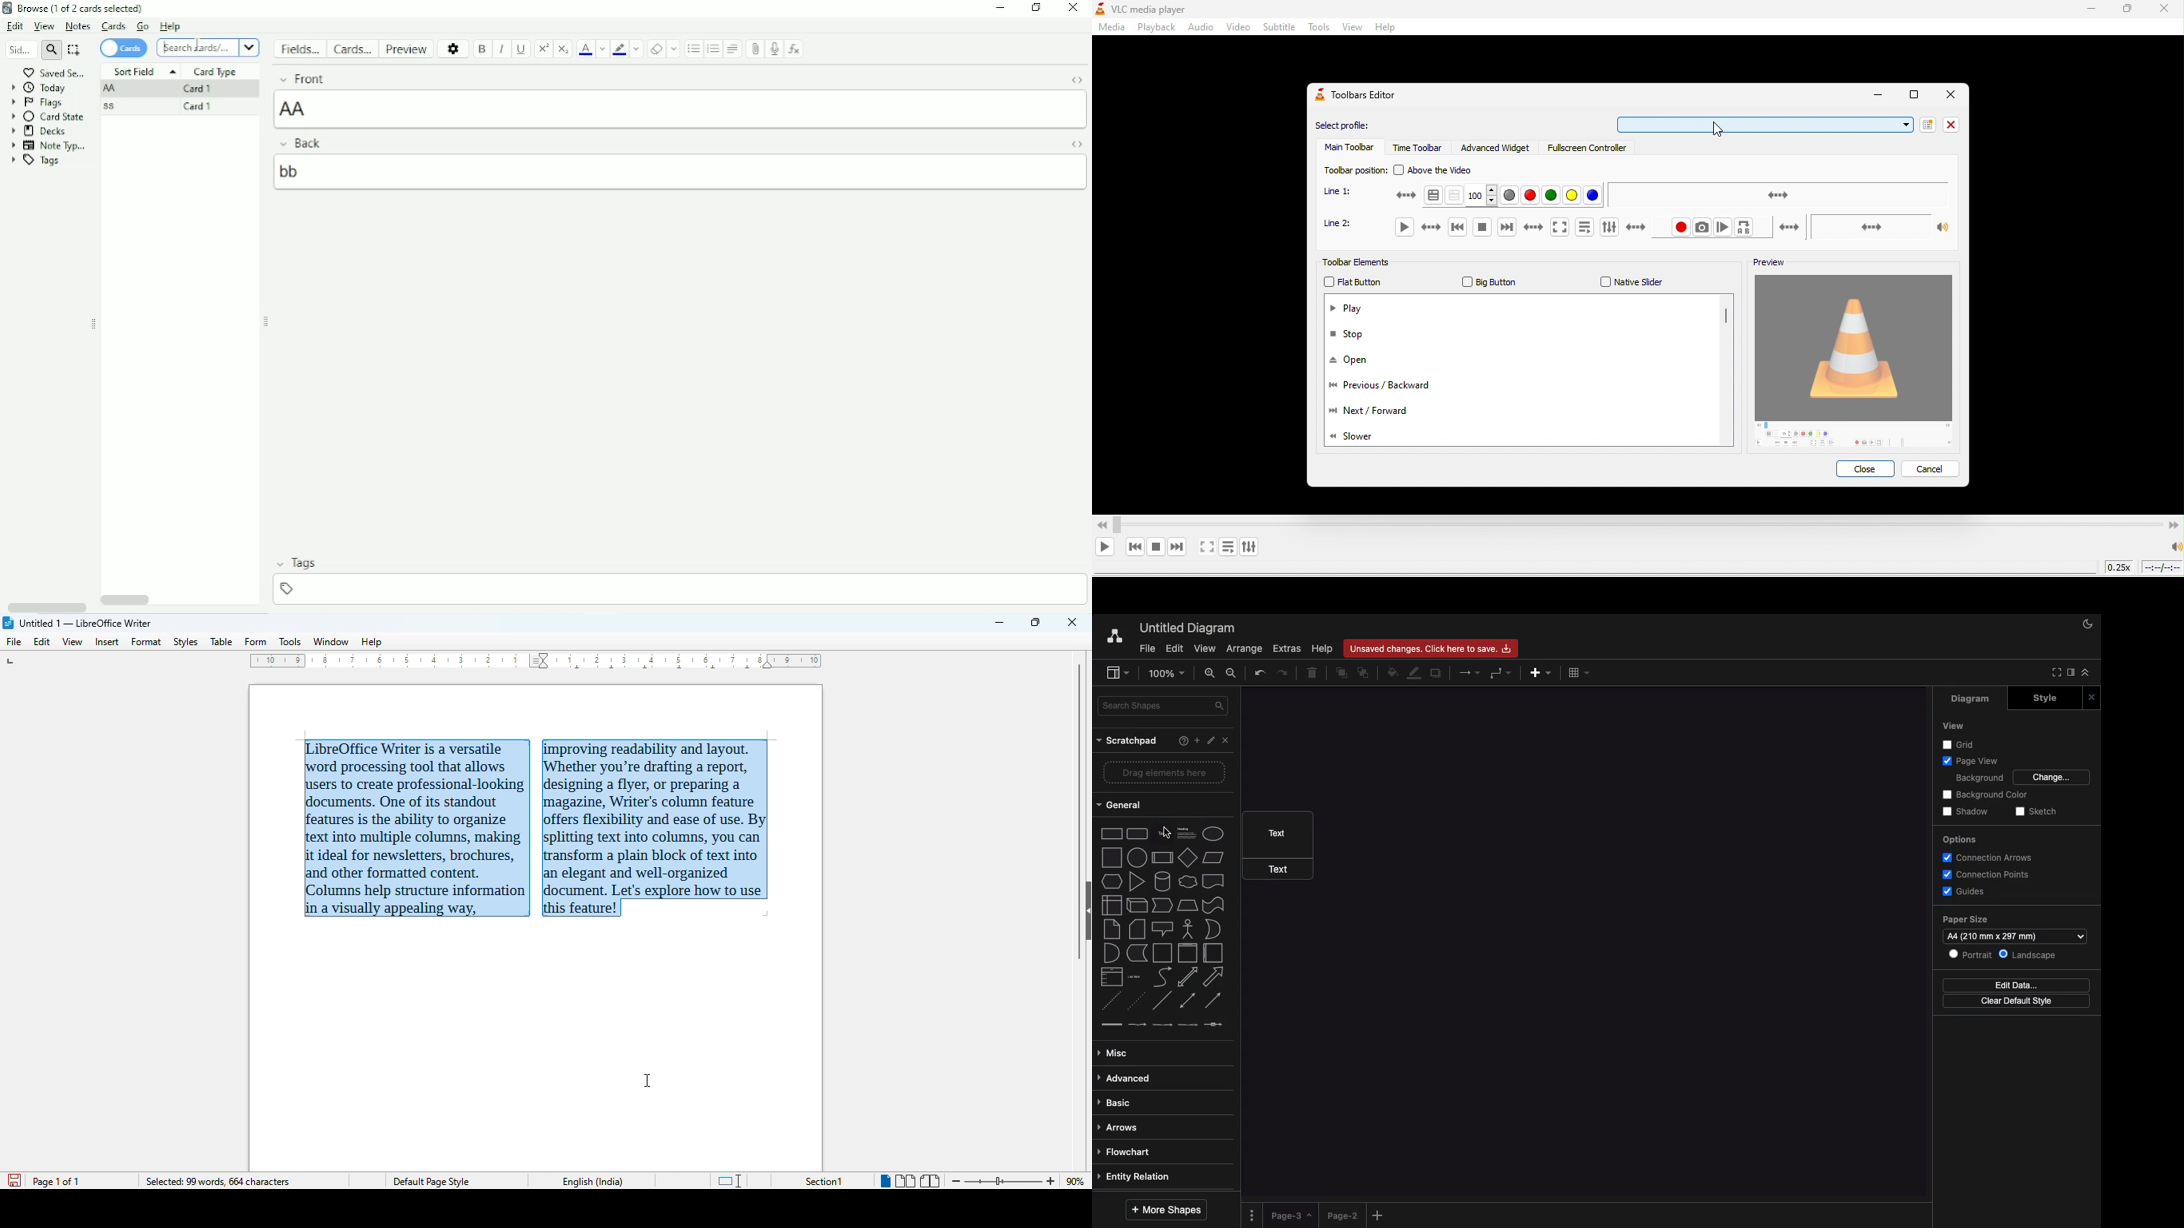 This screenshot has width=2184, height=1232. What do you see at coordinates (43, 642) in the screenshot?
I see `edit` at bounding box center [43, 642].